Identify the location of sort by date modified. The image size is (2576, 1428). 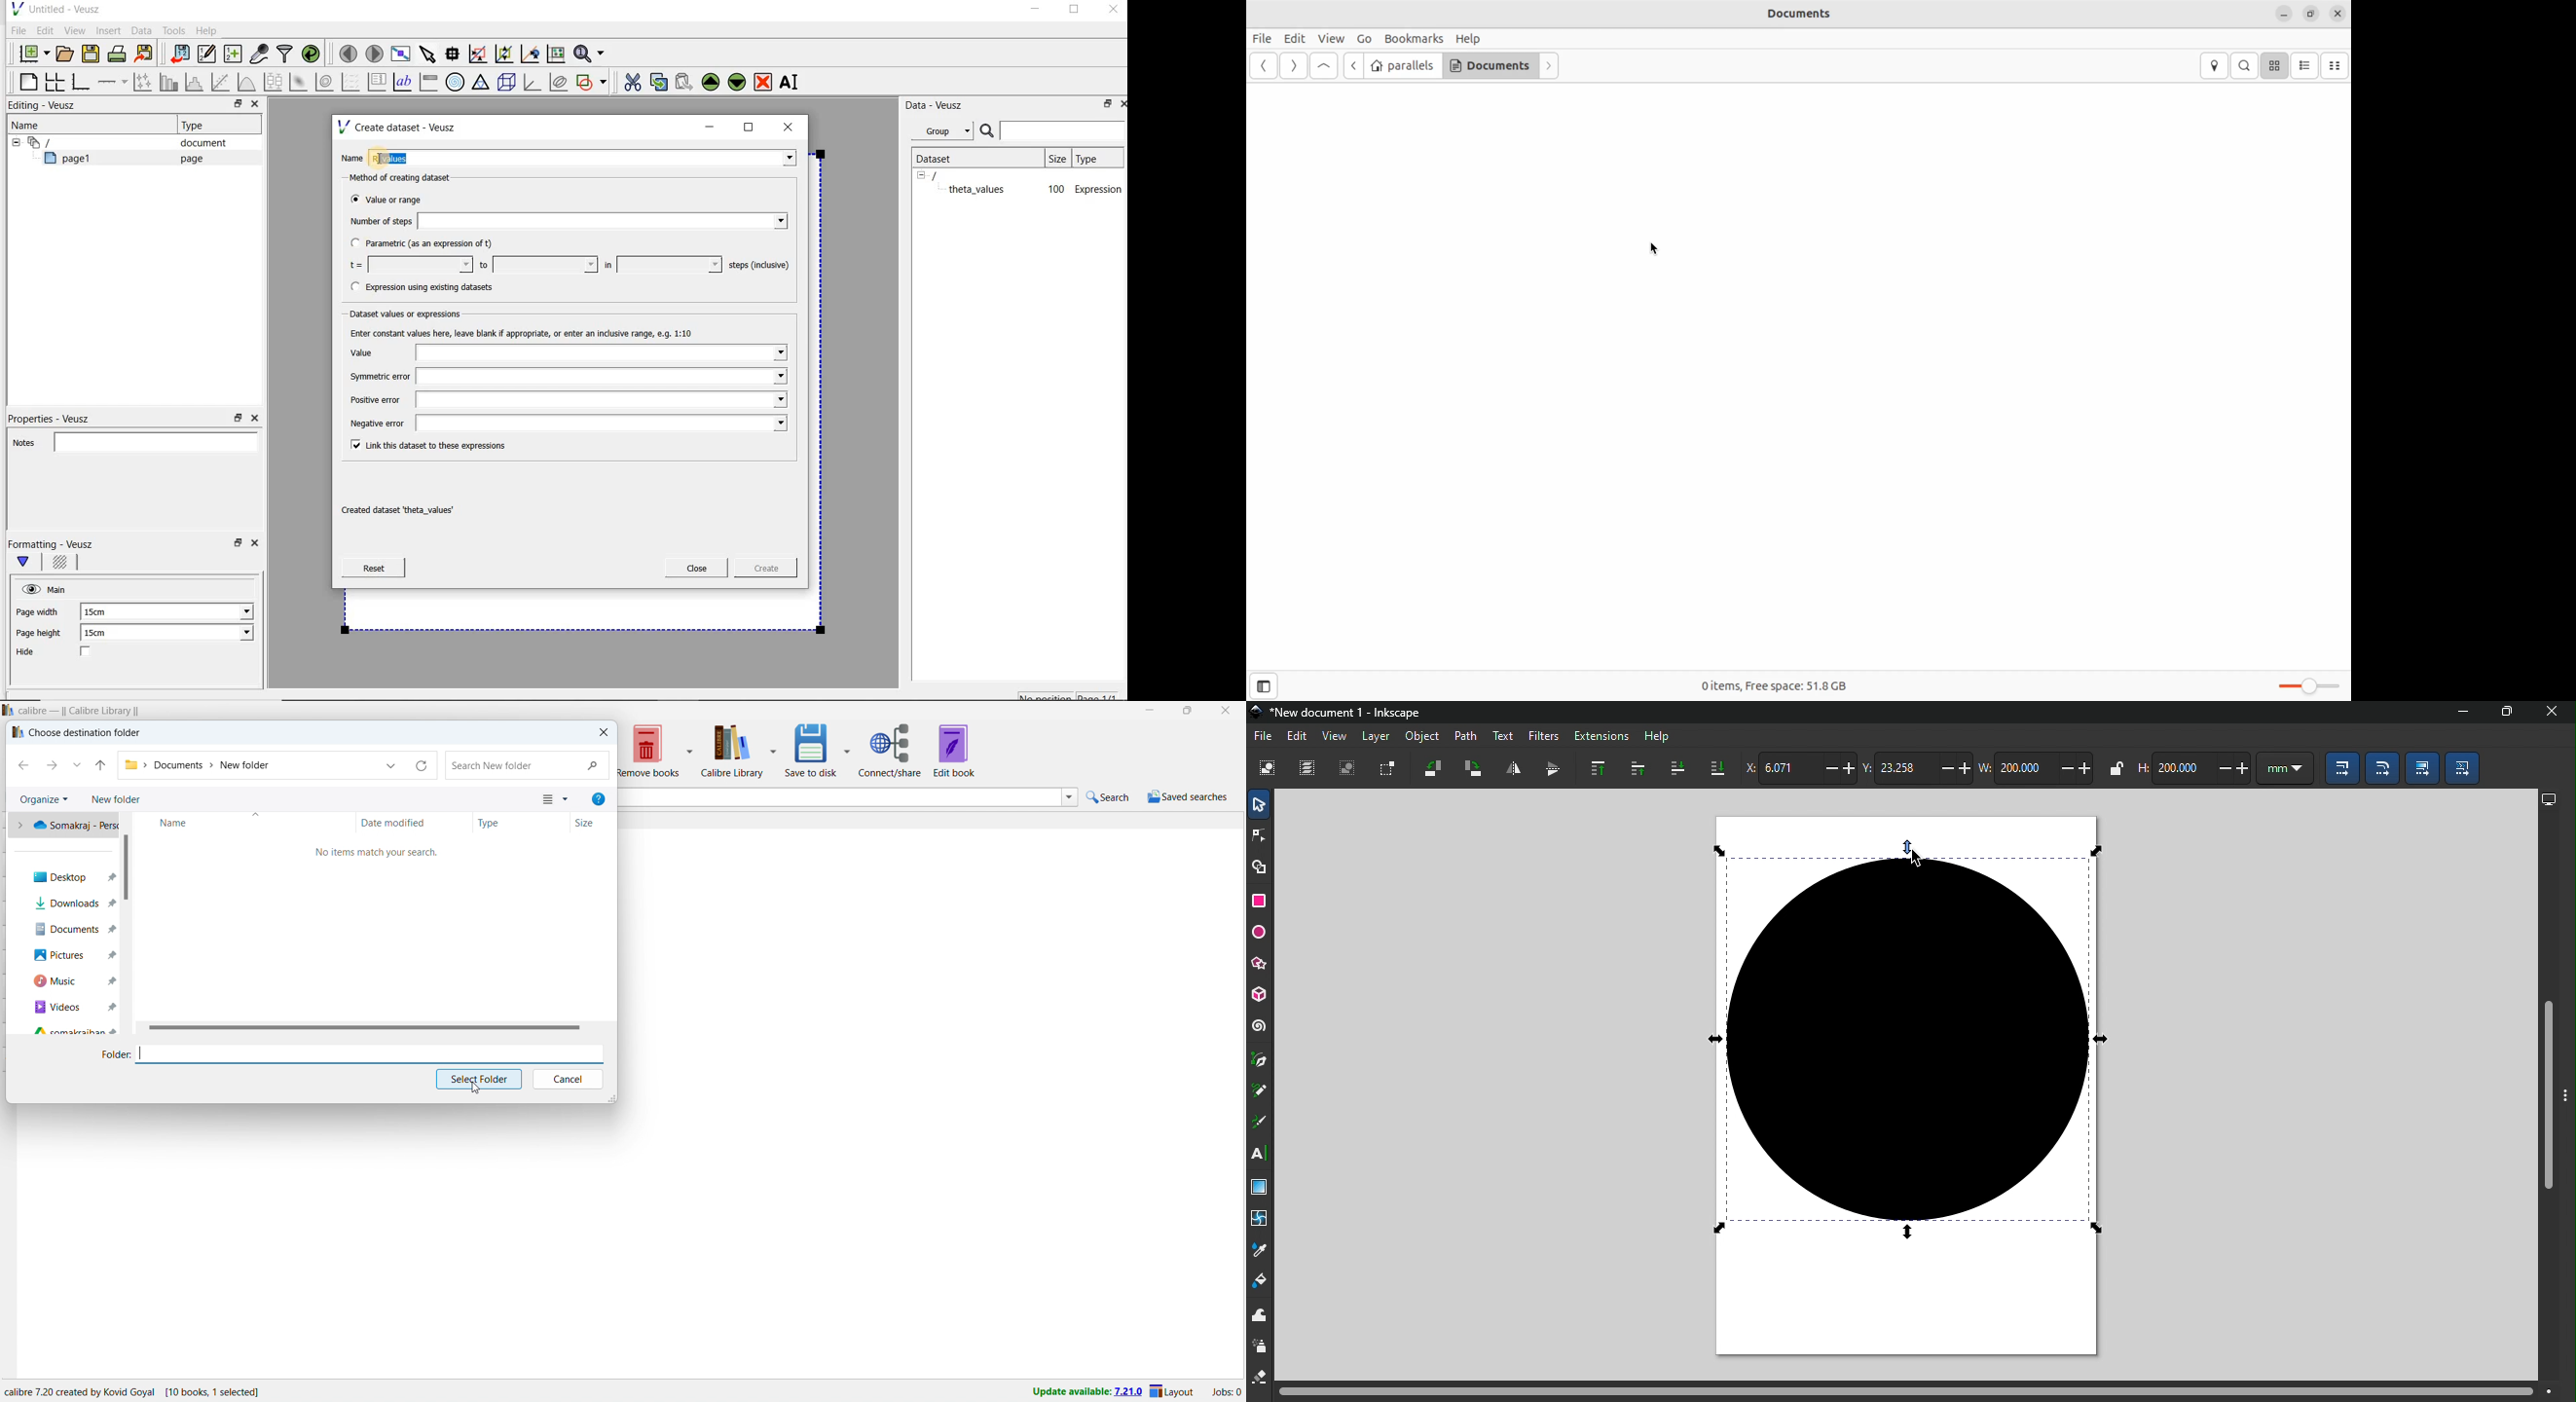
(414, 822).